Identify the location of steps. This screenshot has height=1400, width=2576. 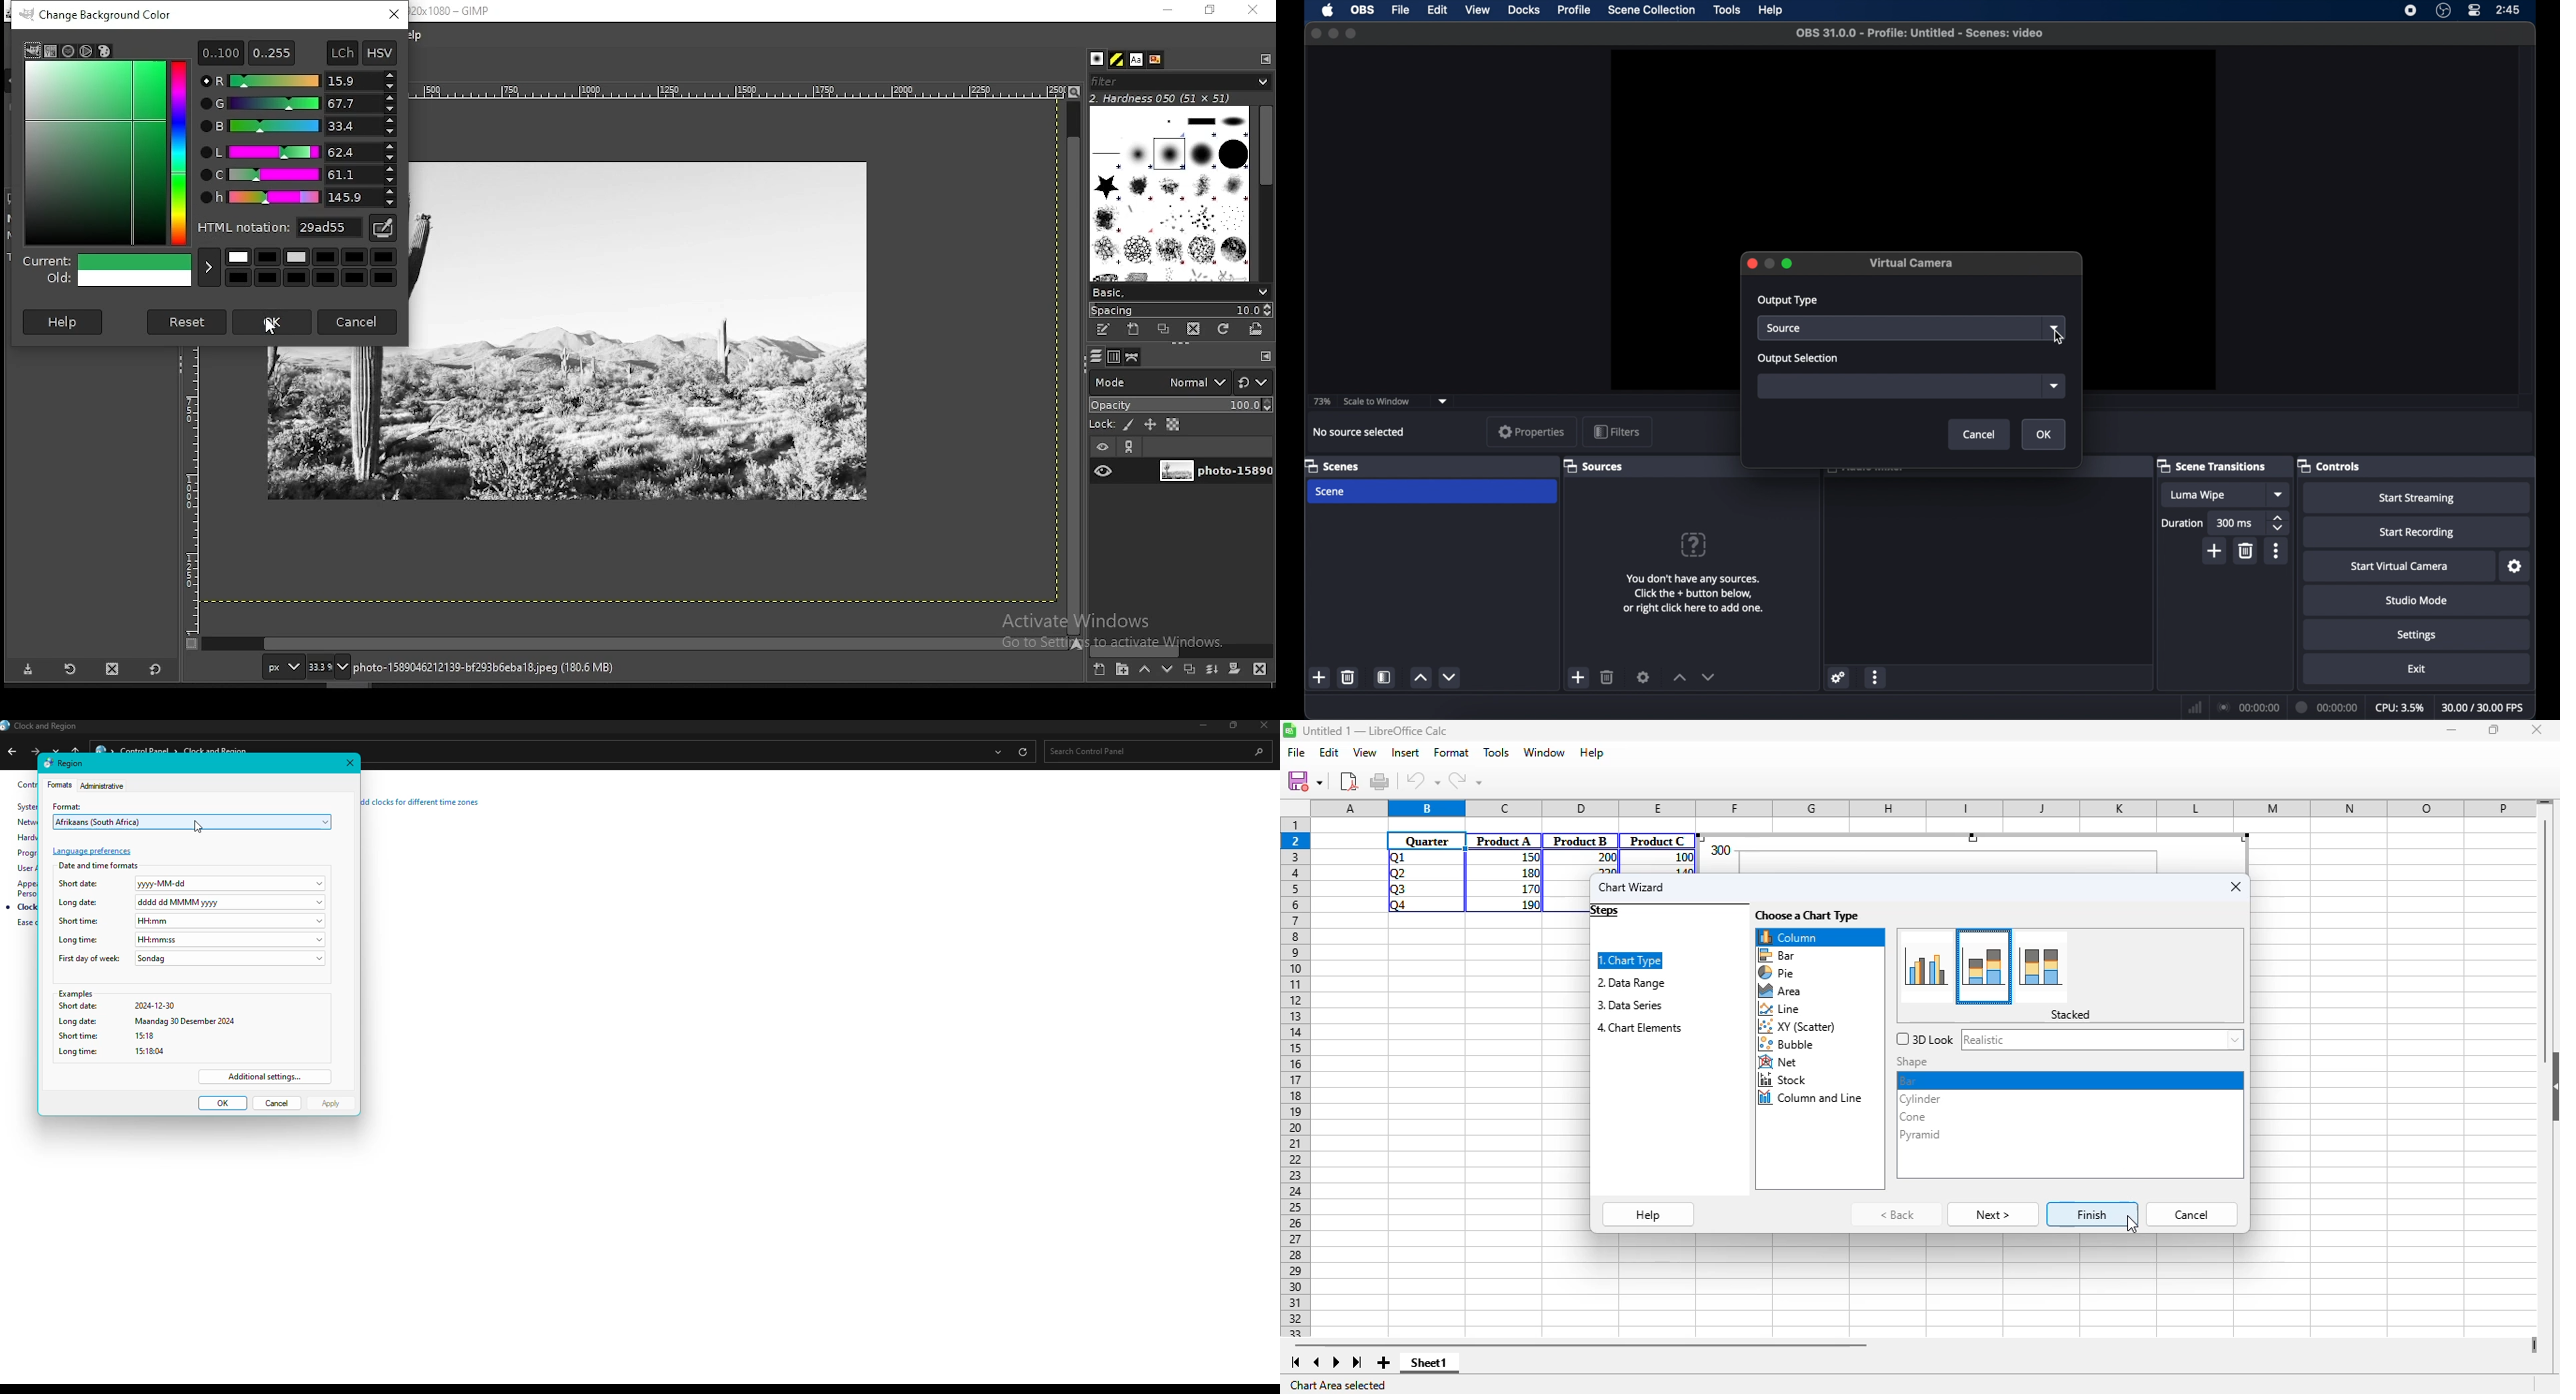
(1605, 911).